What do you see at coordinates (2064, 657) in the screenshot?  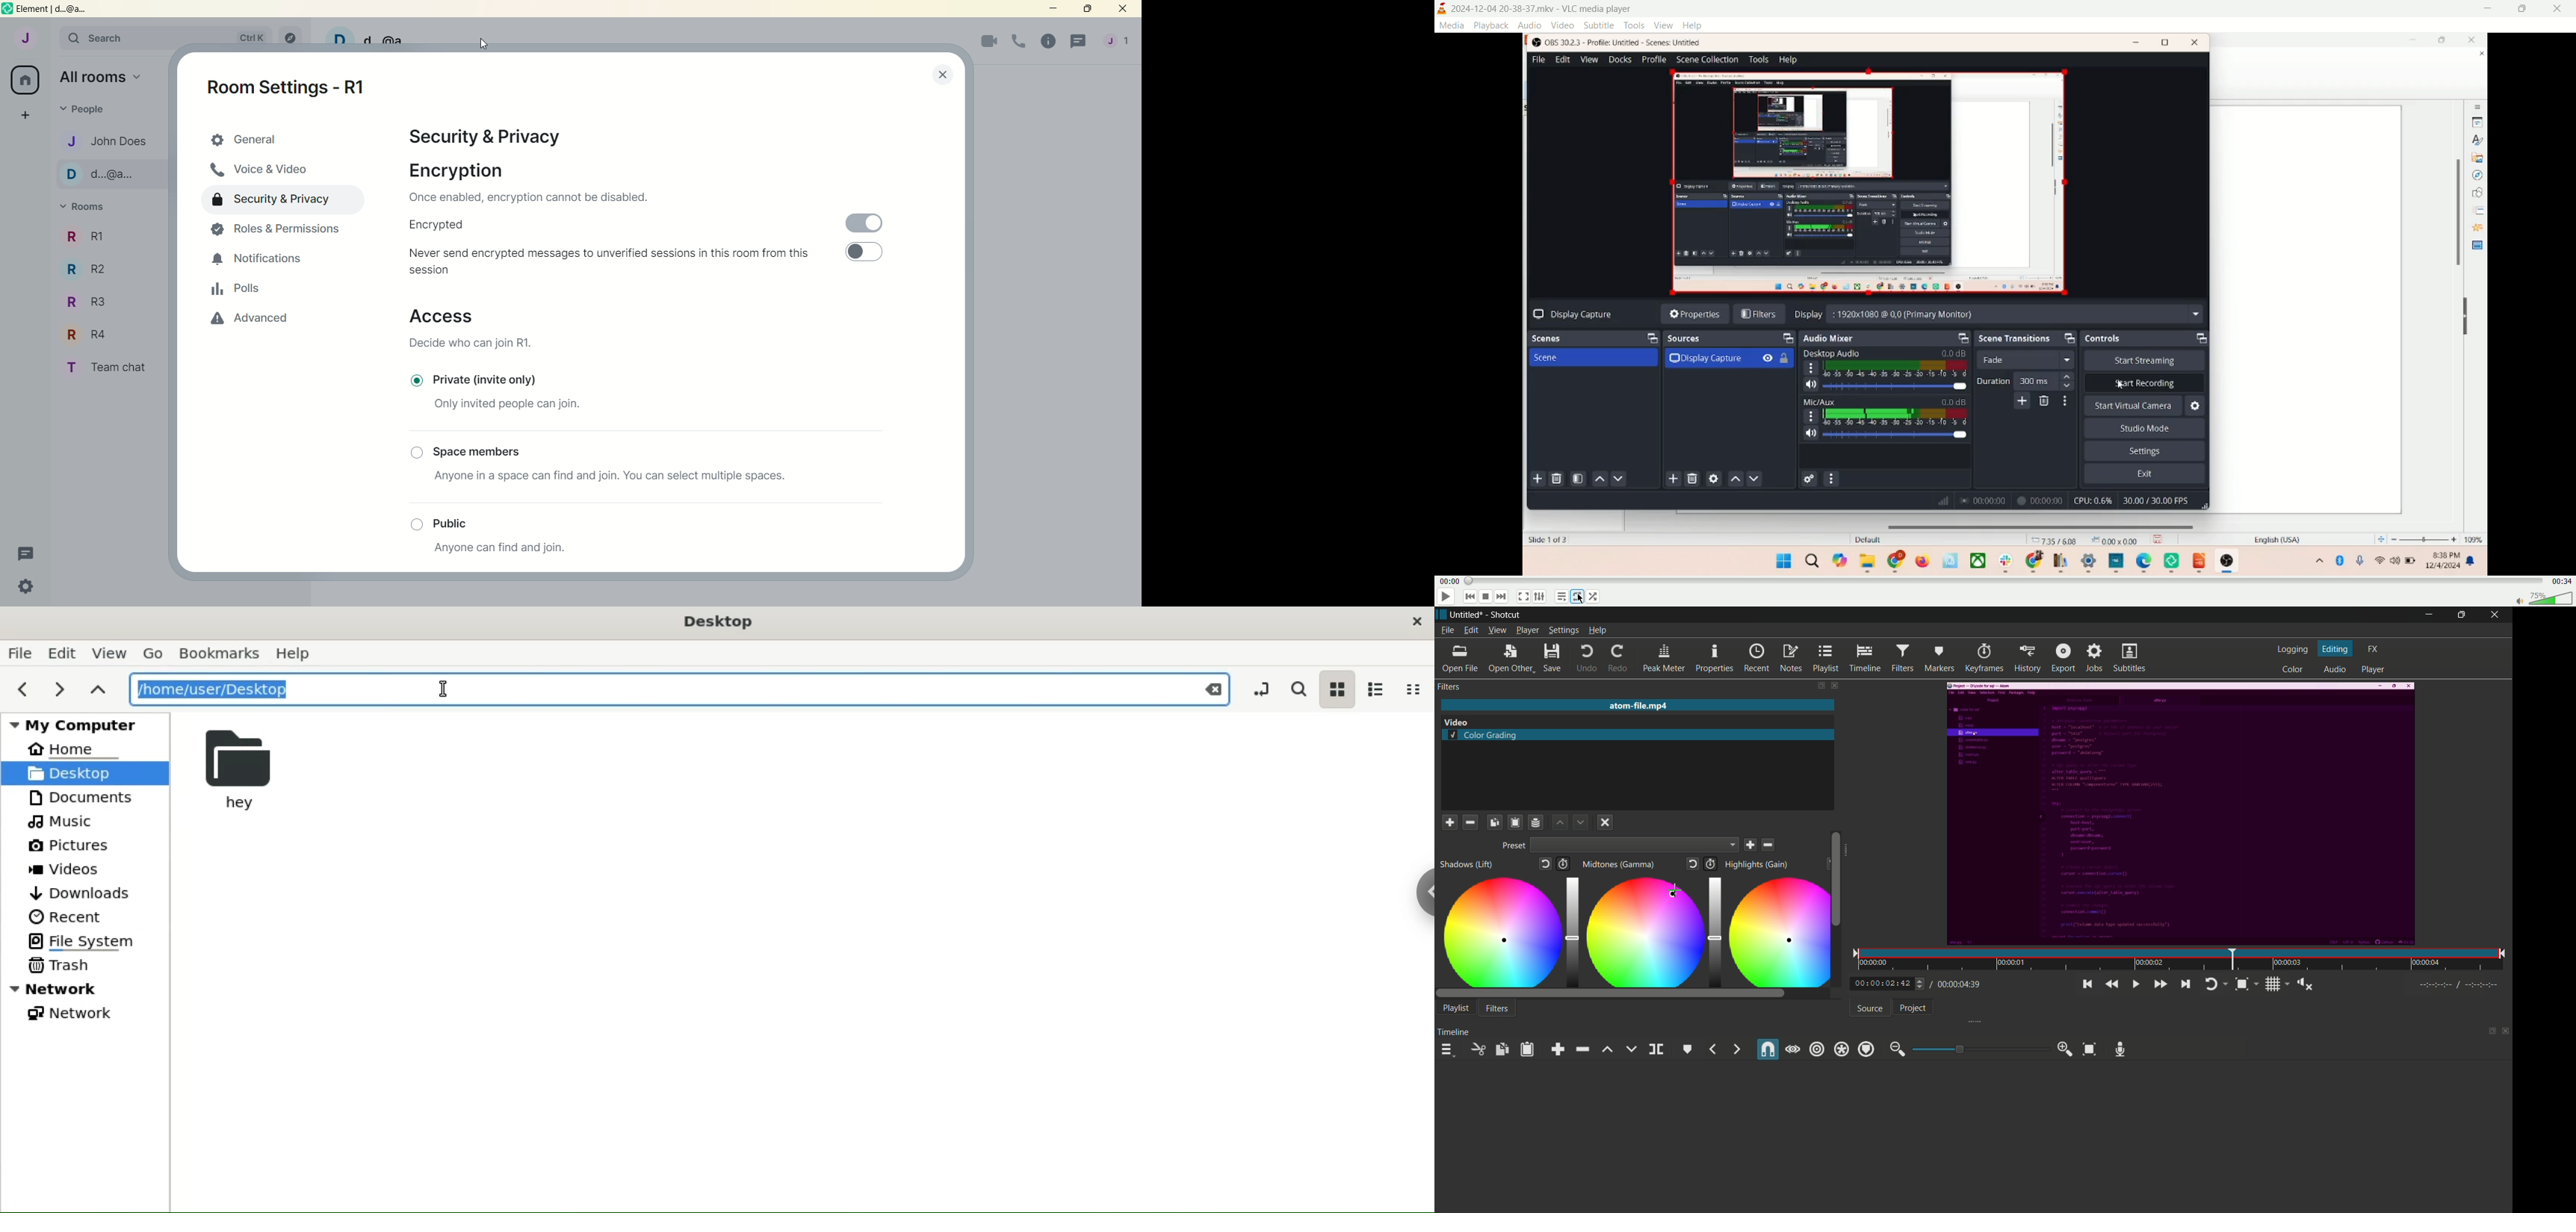 I see `export` at bounding box center [2064, 657].